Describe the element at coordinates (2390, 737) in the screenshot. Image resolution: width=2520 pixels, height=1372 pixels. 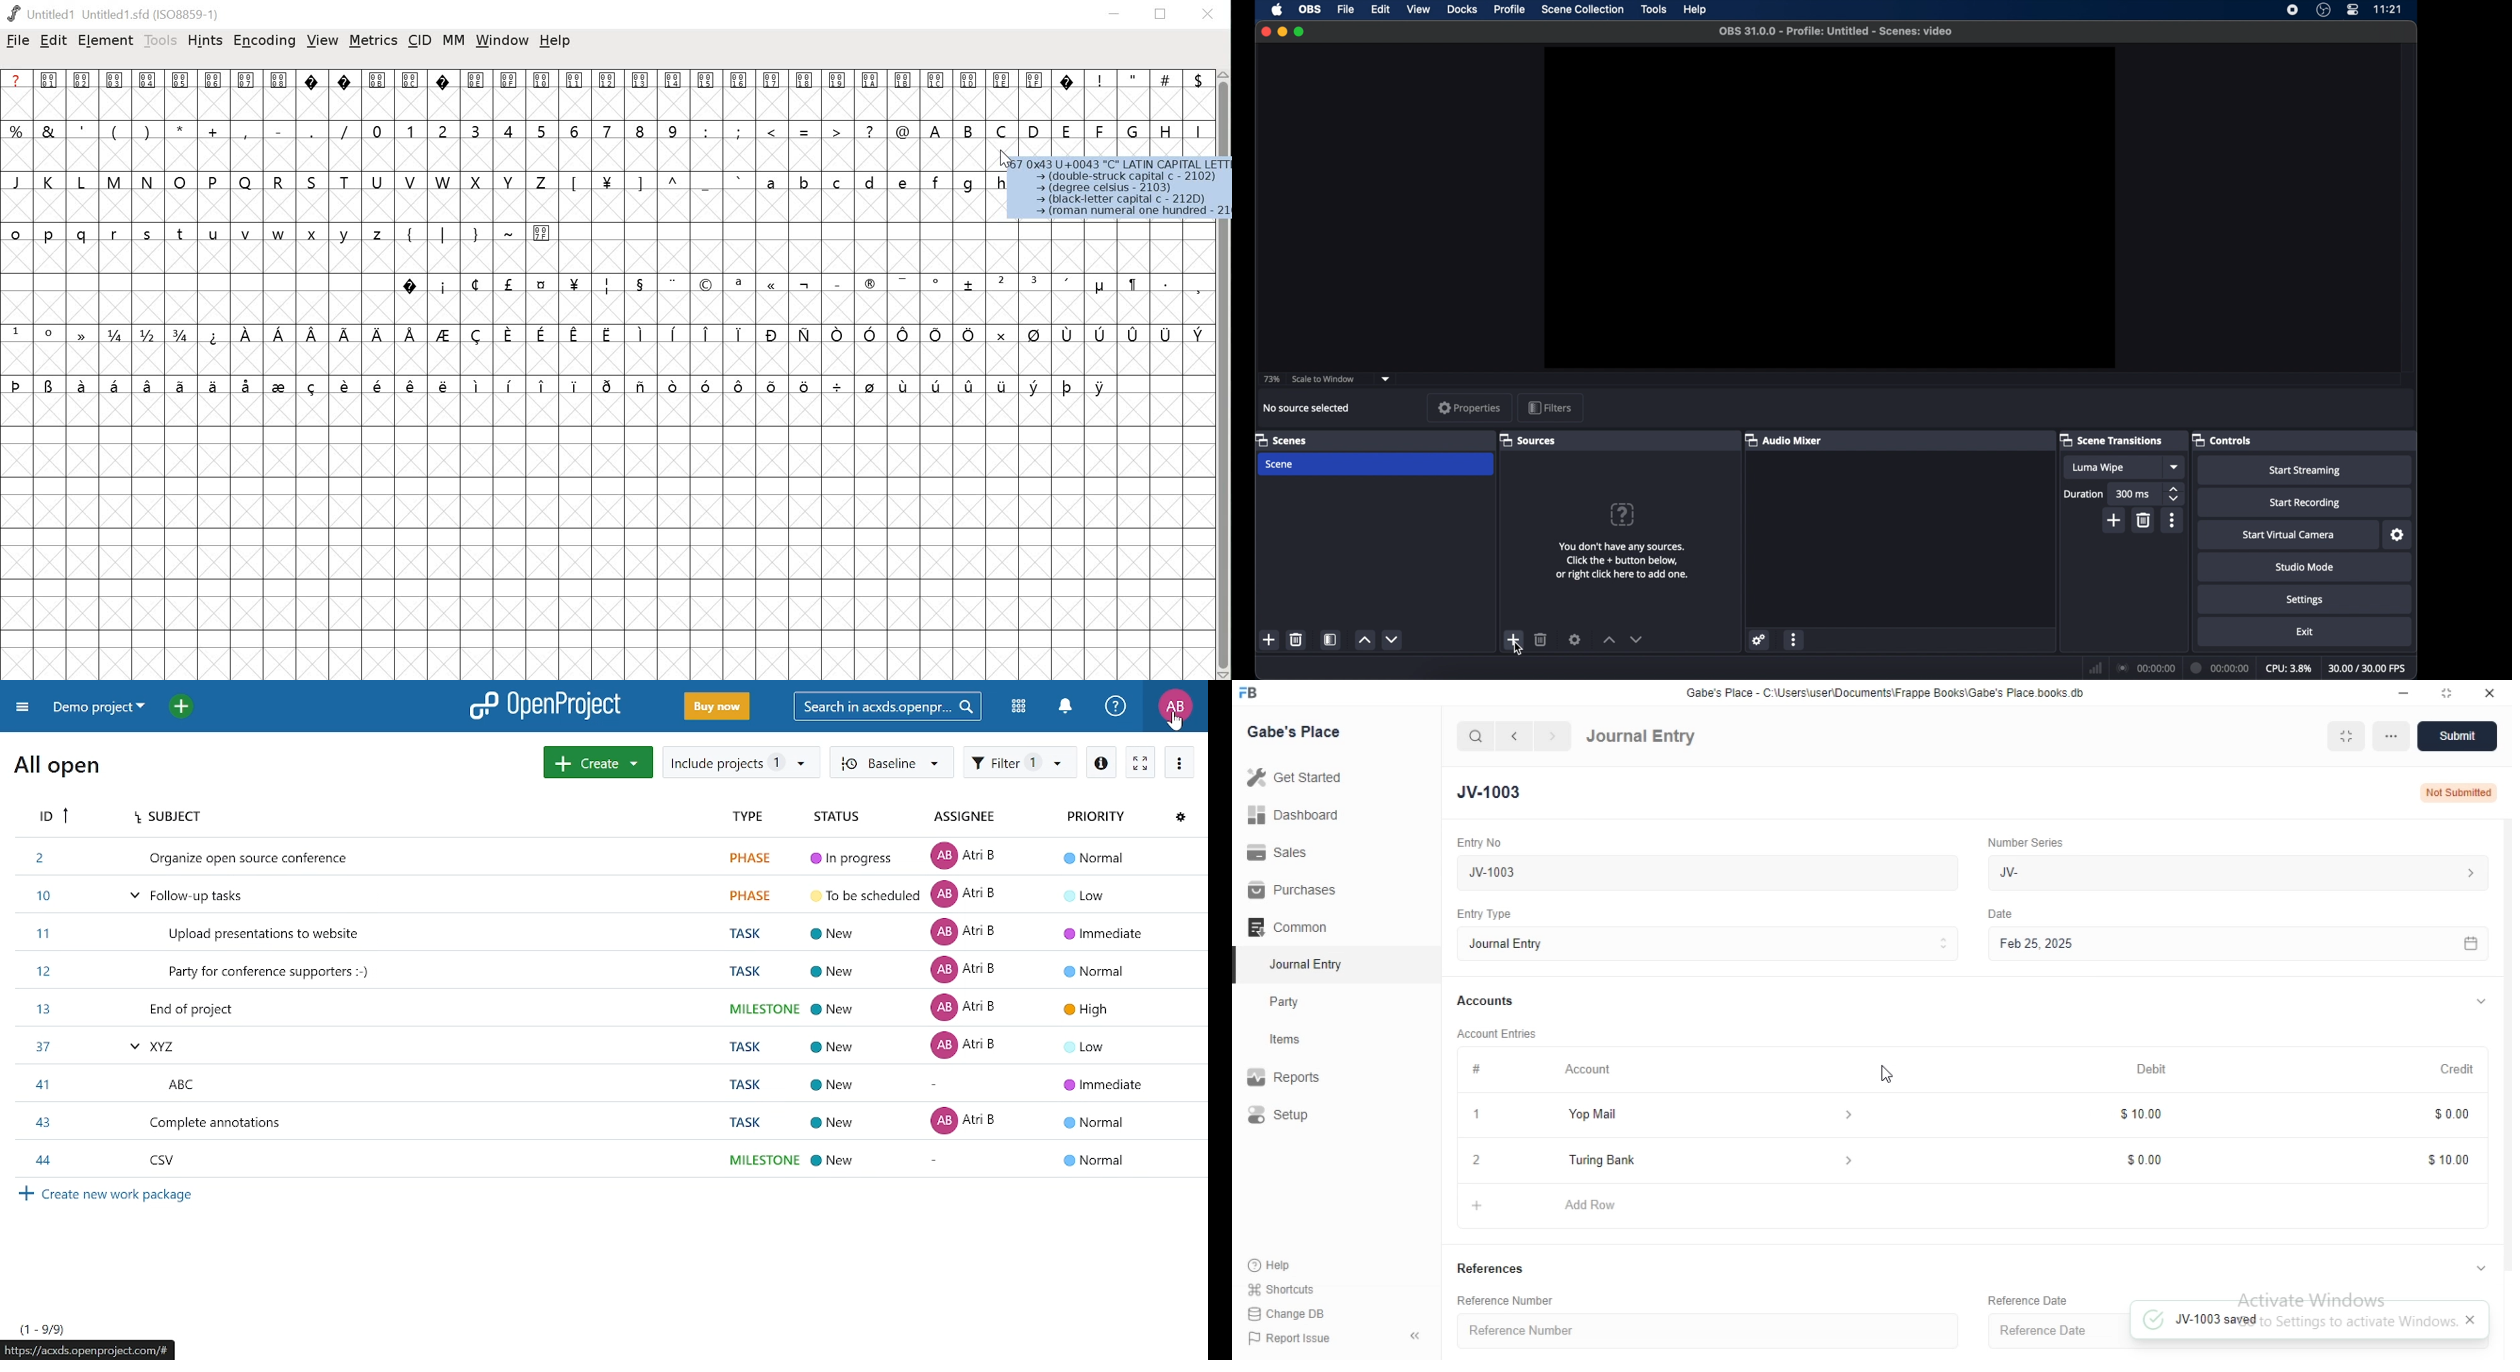
I see `more options` at that location.